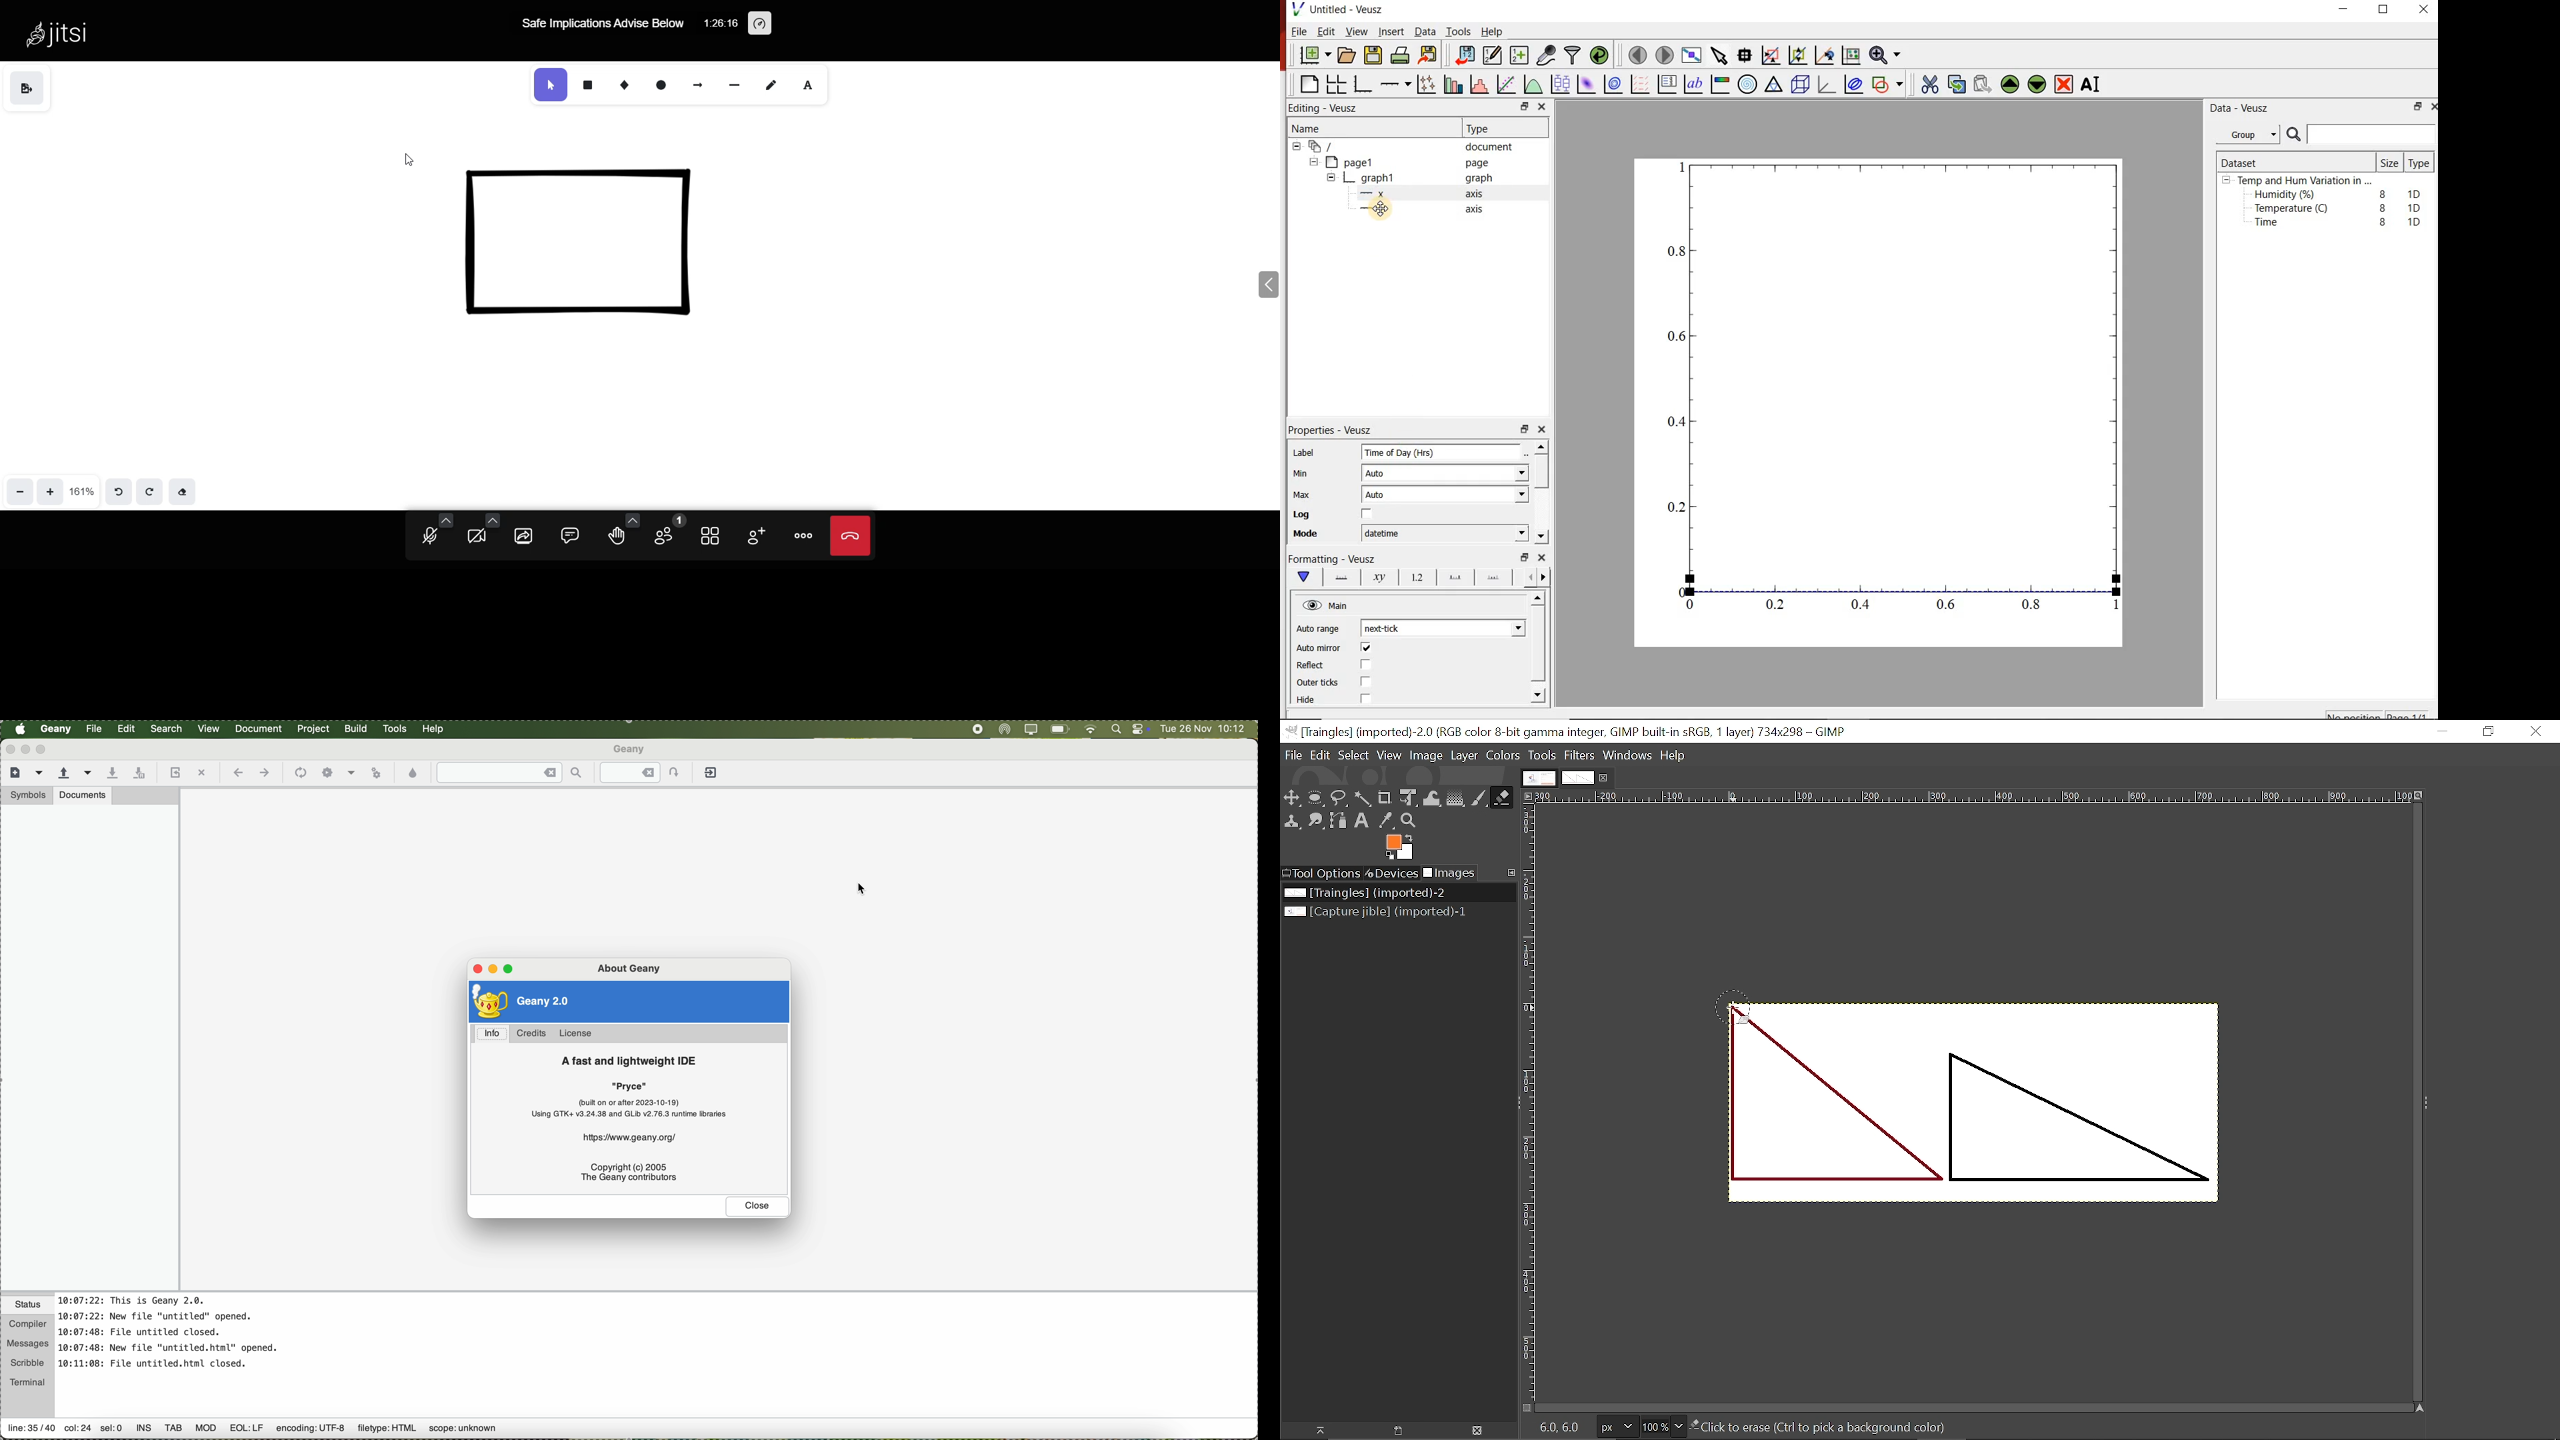 Image resolution: width=2576 pixels, height=1456 pixels. Describe the element at coordinates (1365, 893) in the screenshot. I see `Current image` at that location.